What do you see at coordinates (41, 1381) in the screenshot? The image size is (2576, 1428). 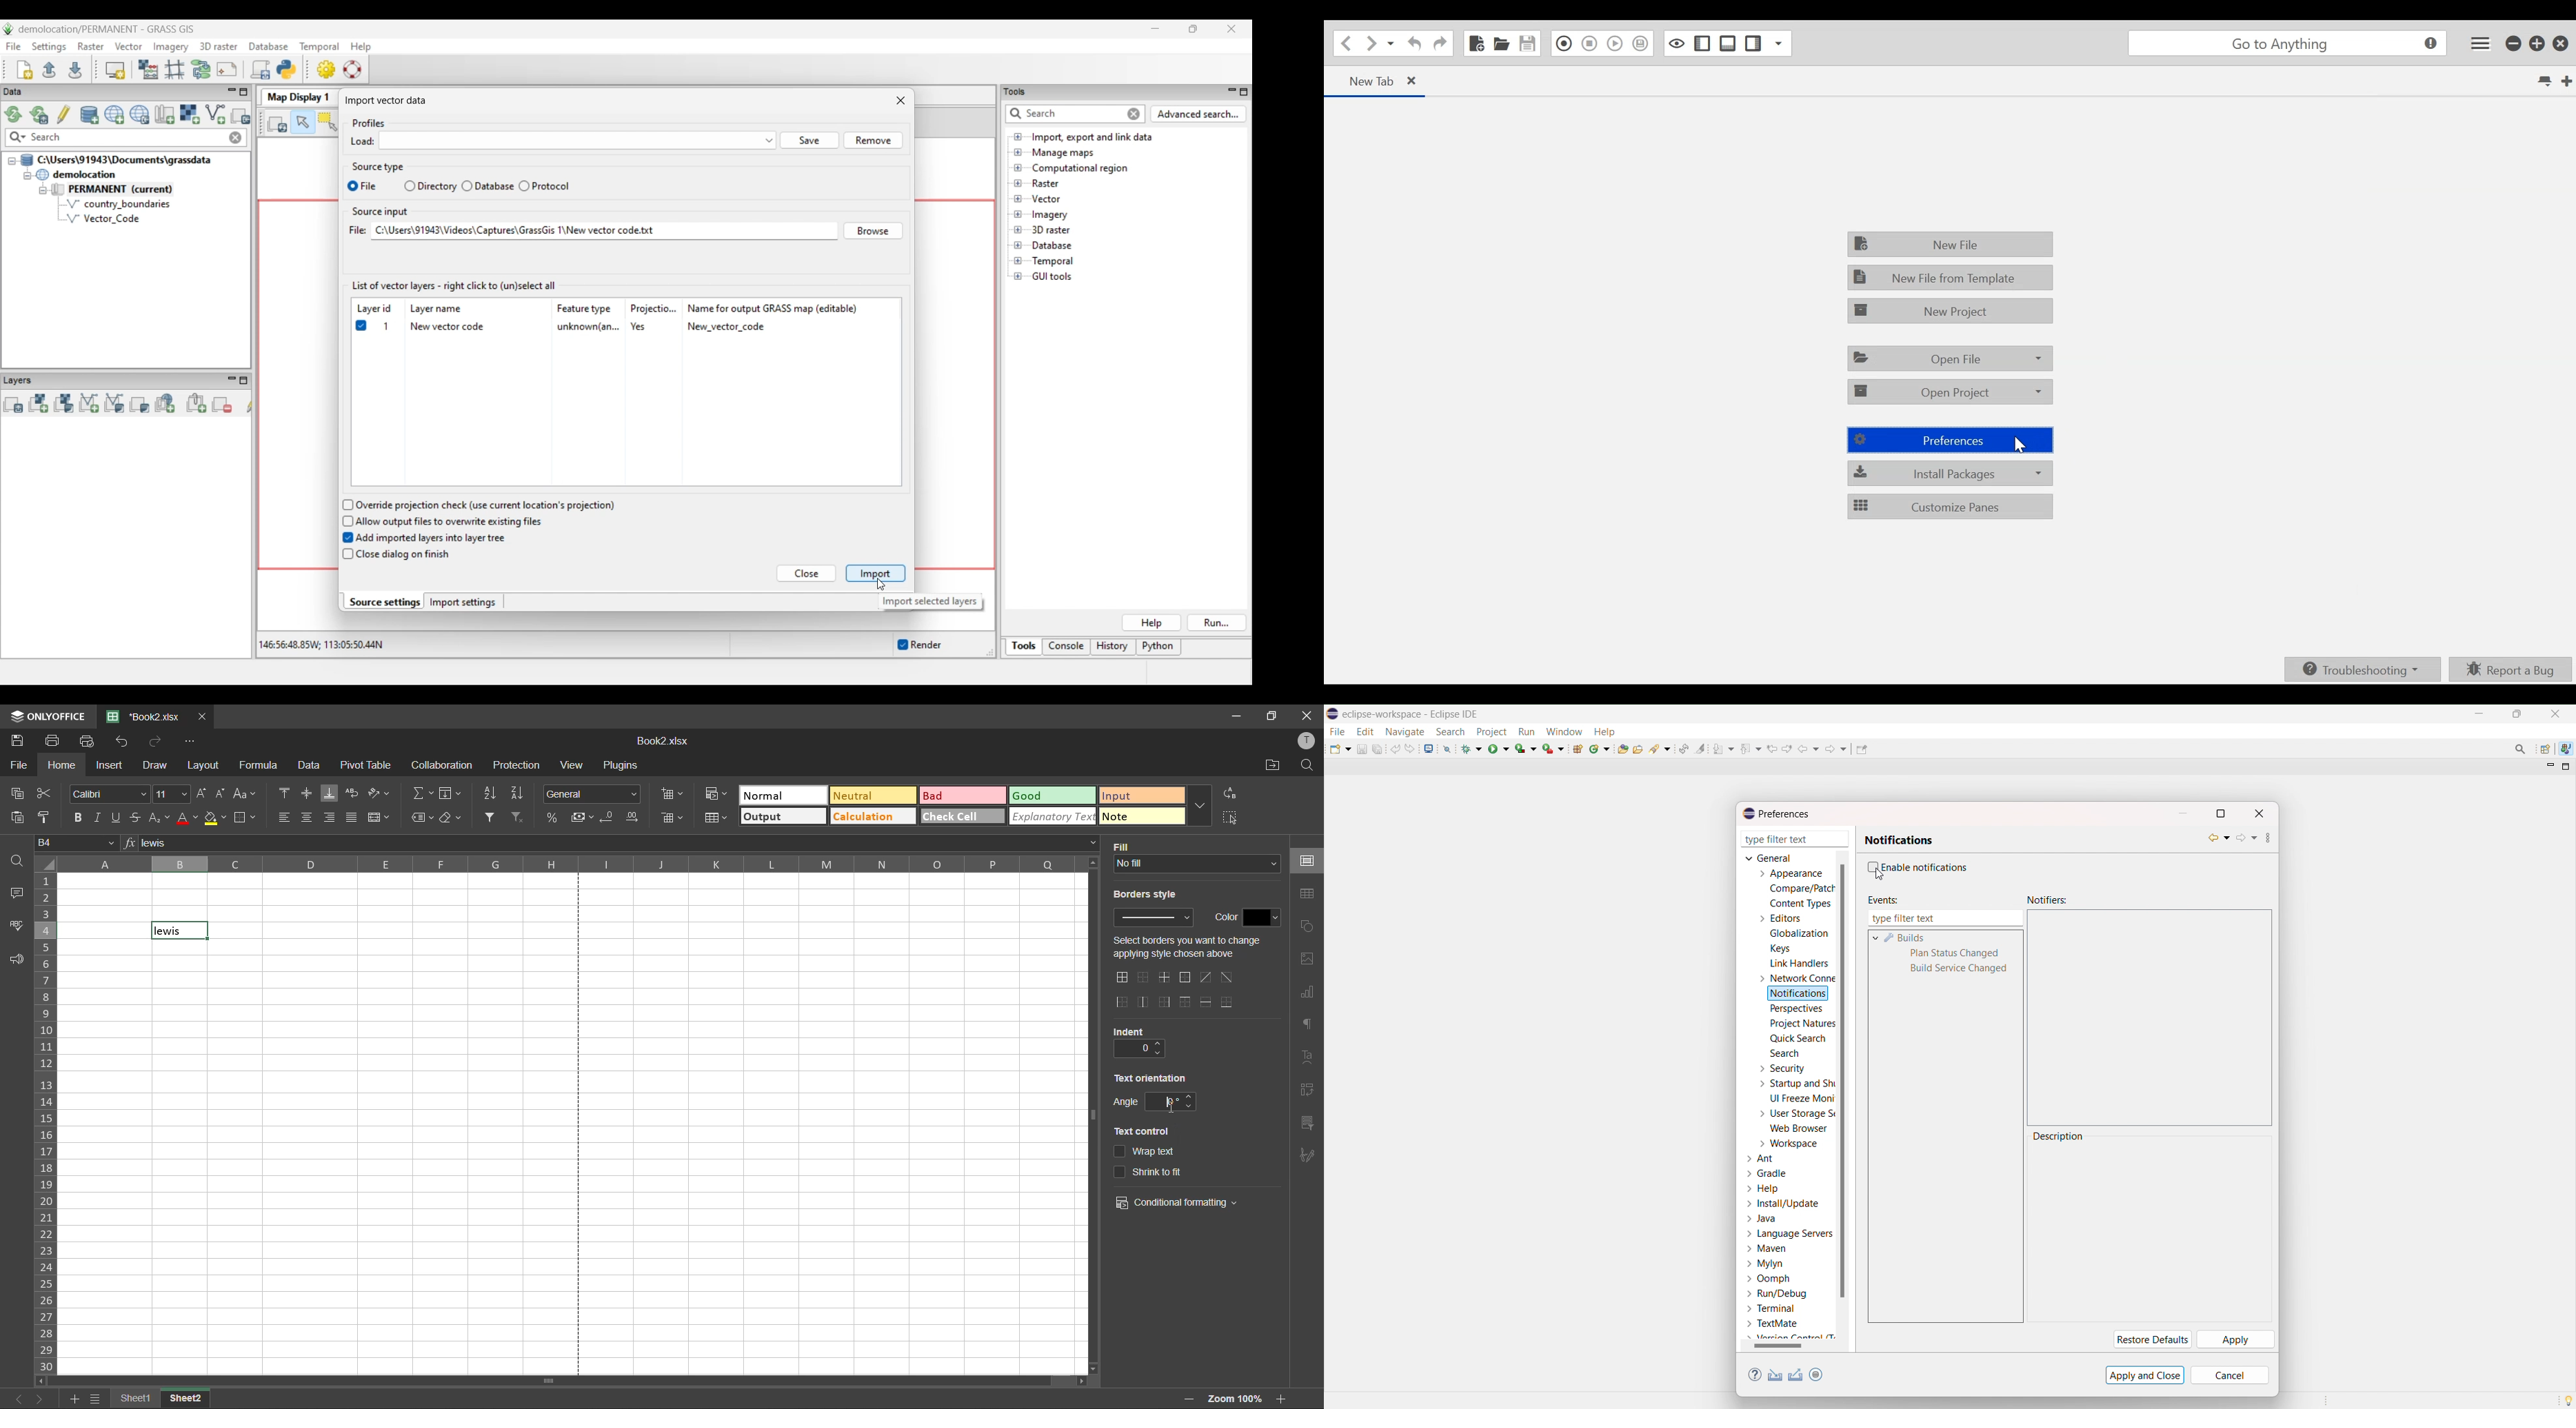 I see `move left` at bounding box center [41, 1381].